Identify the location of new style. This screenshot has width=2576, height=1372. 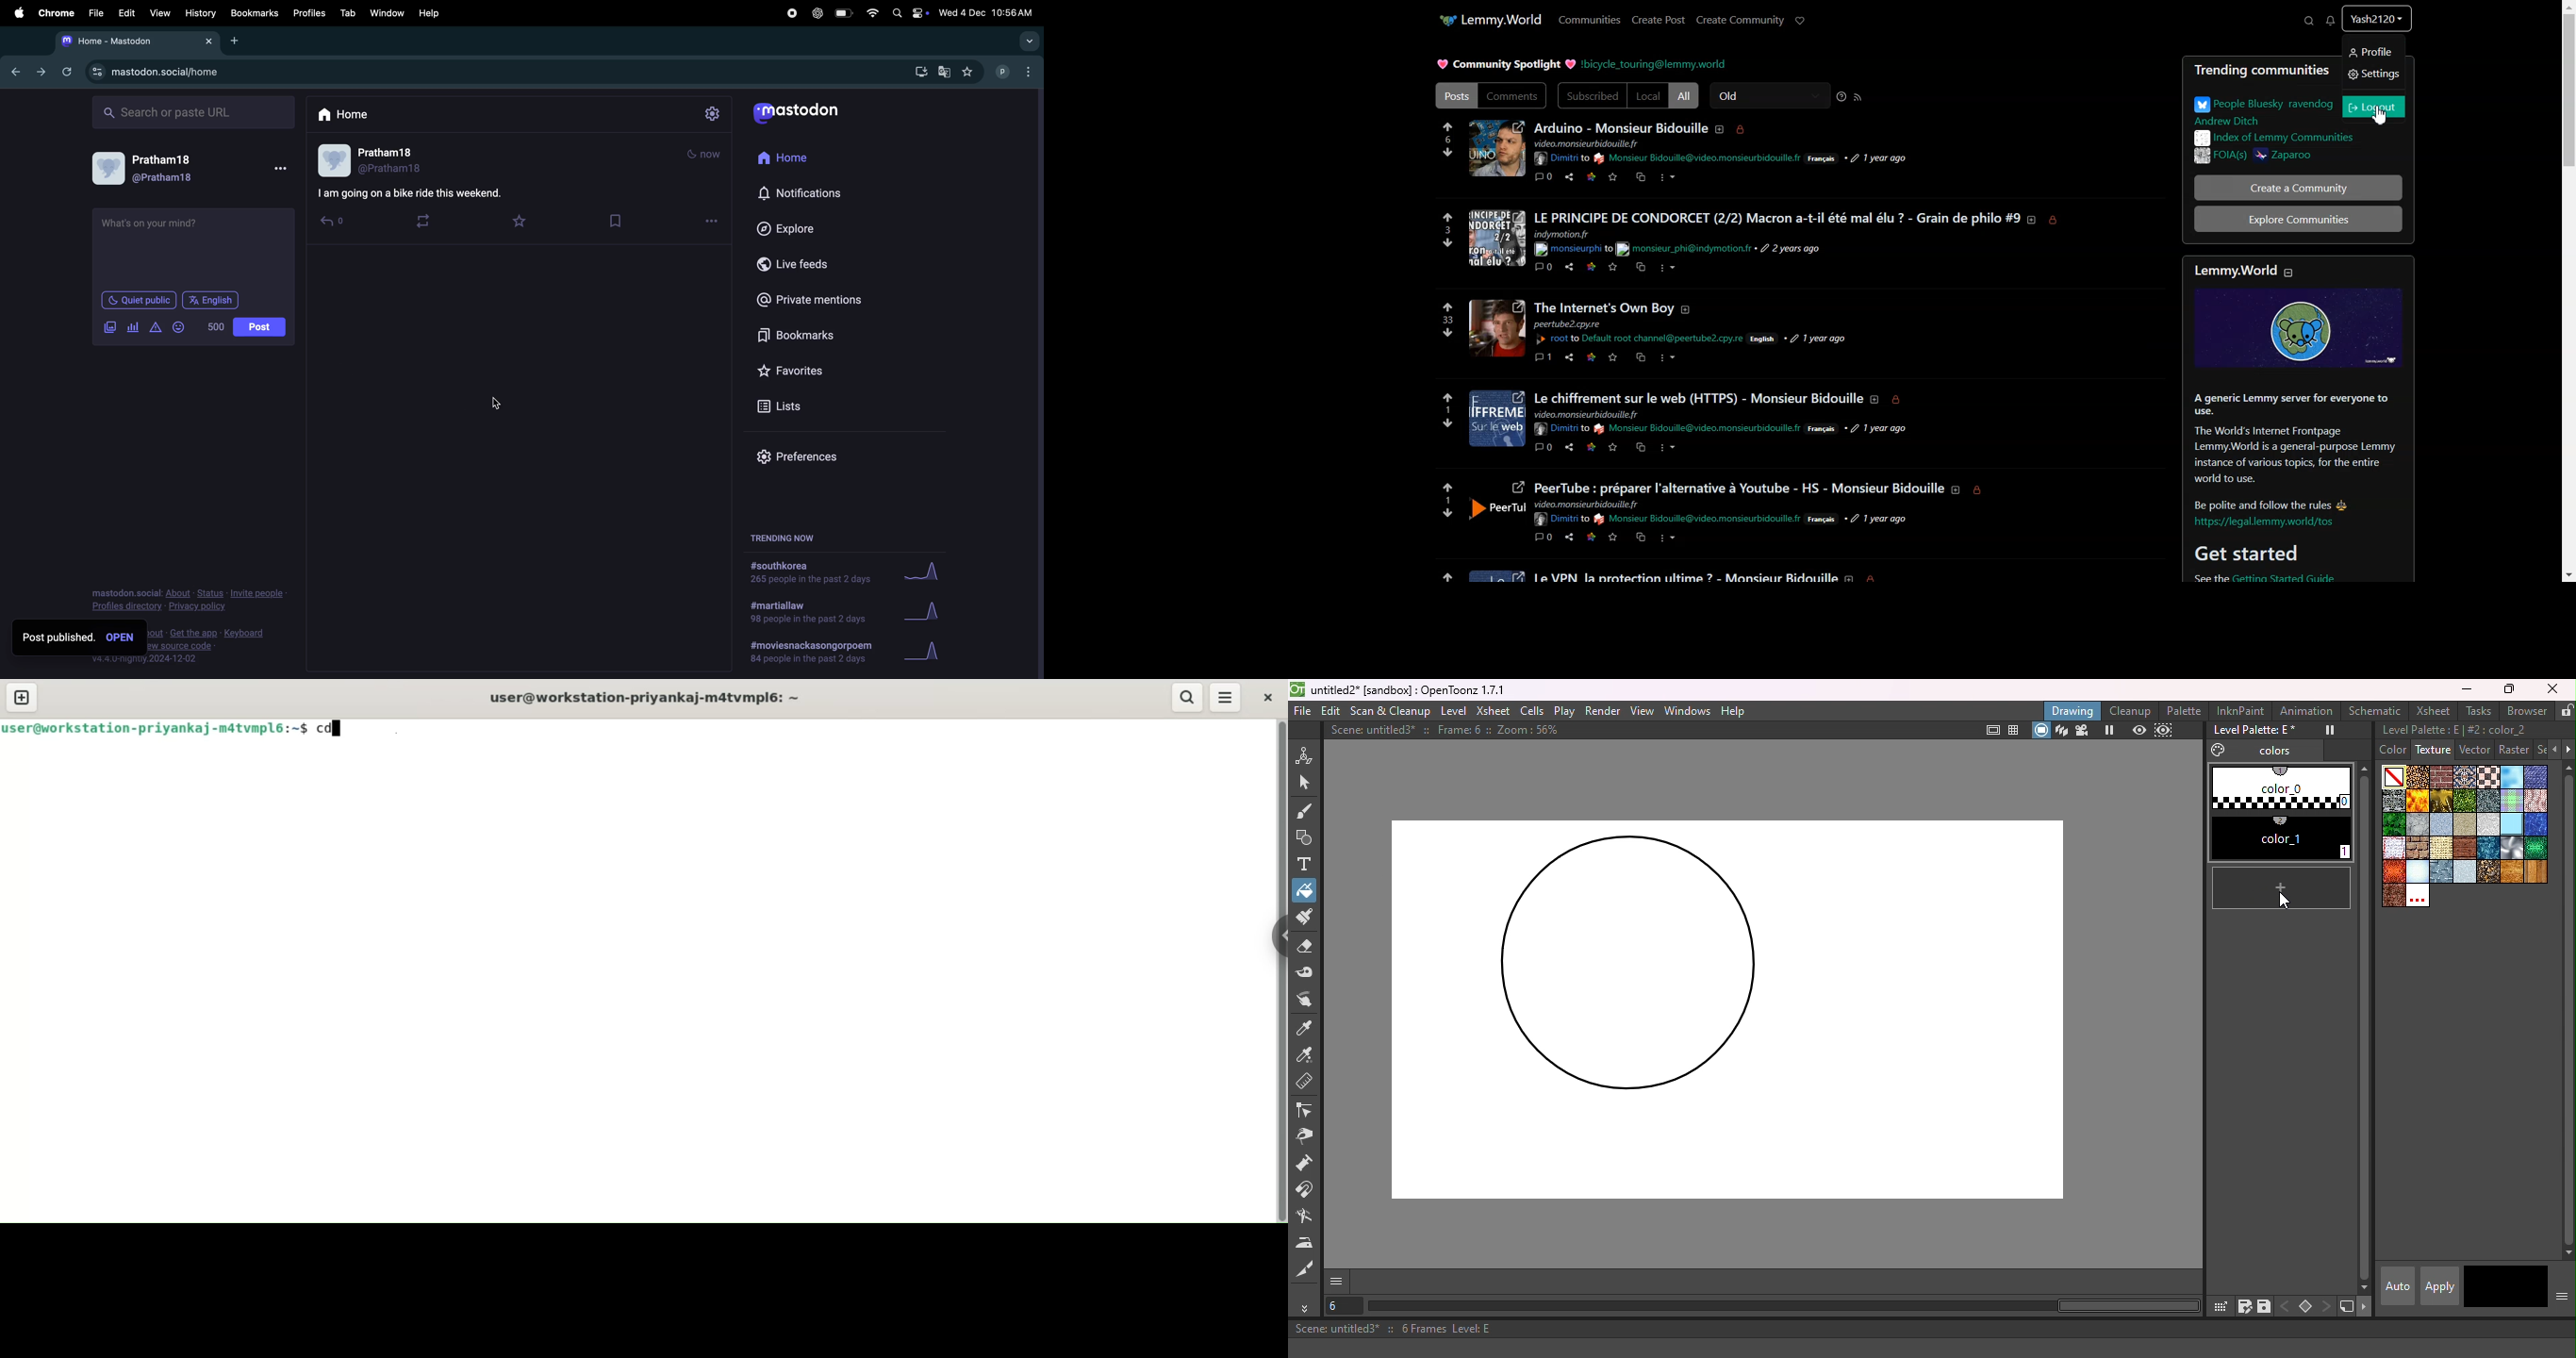
(2346, 1307).